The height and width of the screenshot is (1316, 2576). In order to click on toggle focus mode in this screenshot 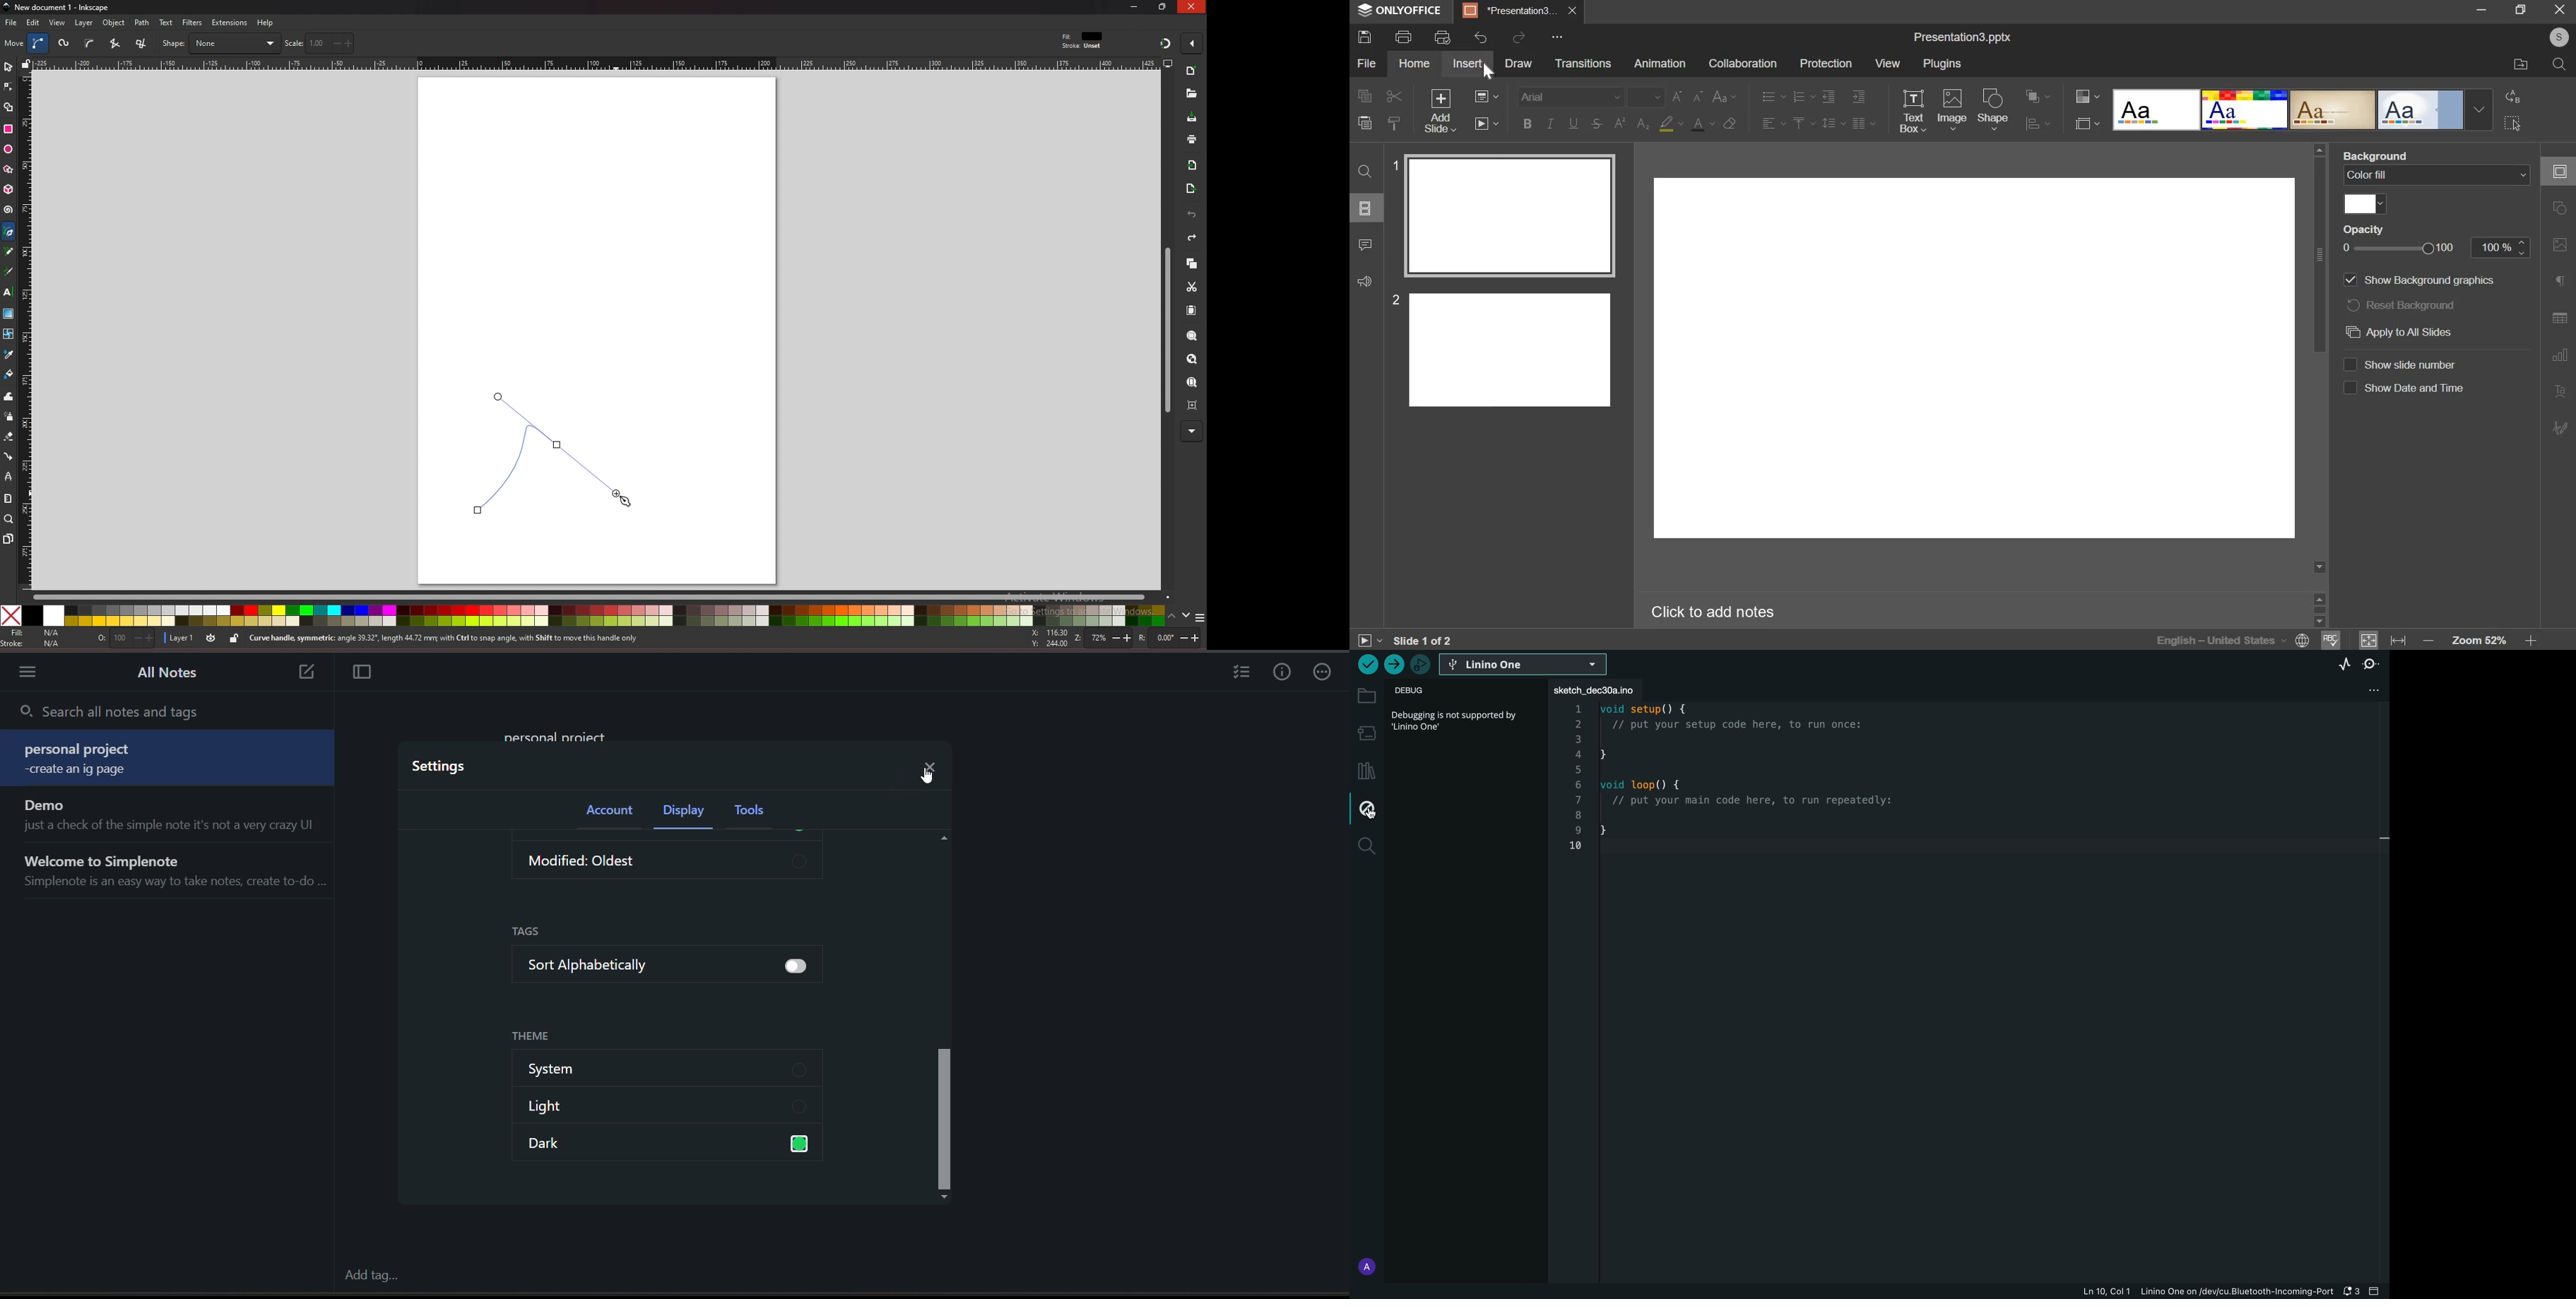, I will do `click(367, 674)`.